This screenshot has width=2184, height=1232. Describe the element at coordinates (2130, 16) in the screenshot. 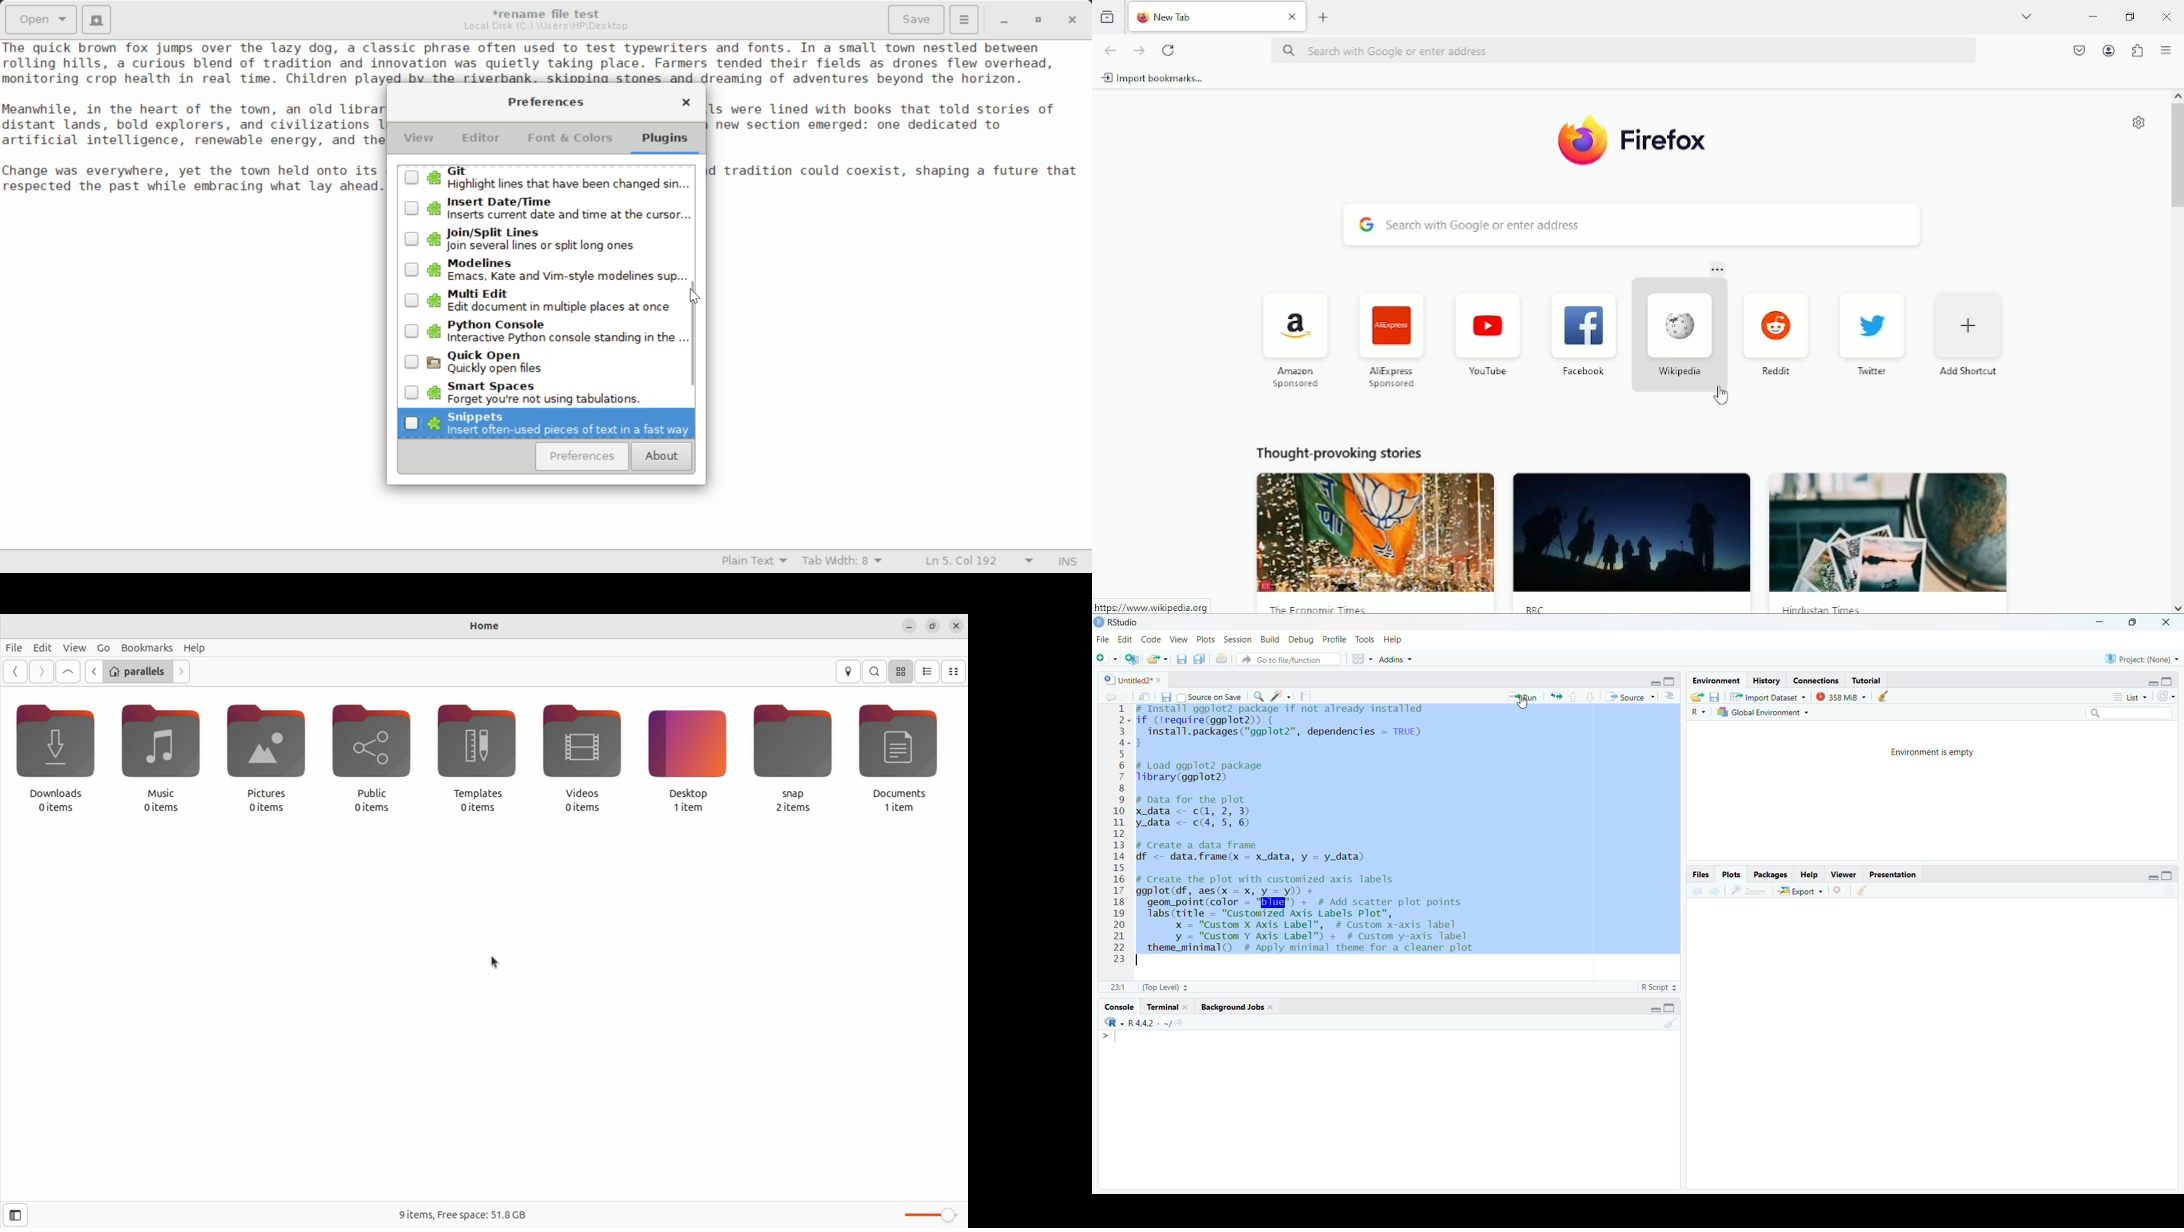

I see `restore down` at that location.